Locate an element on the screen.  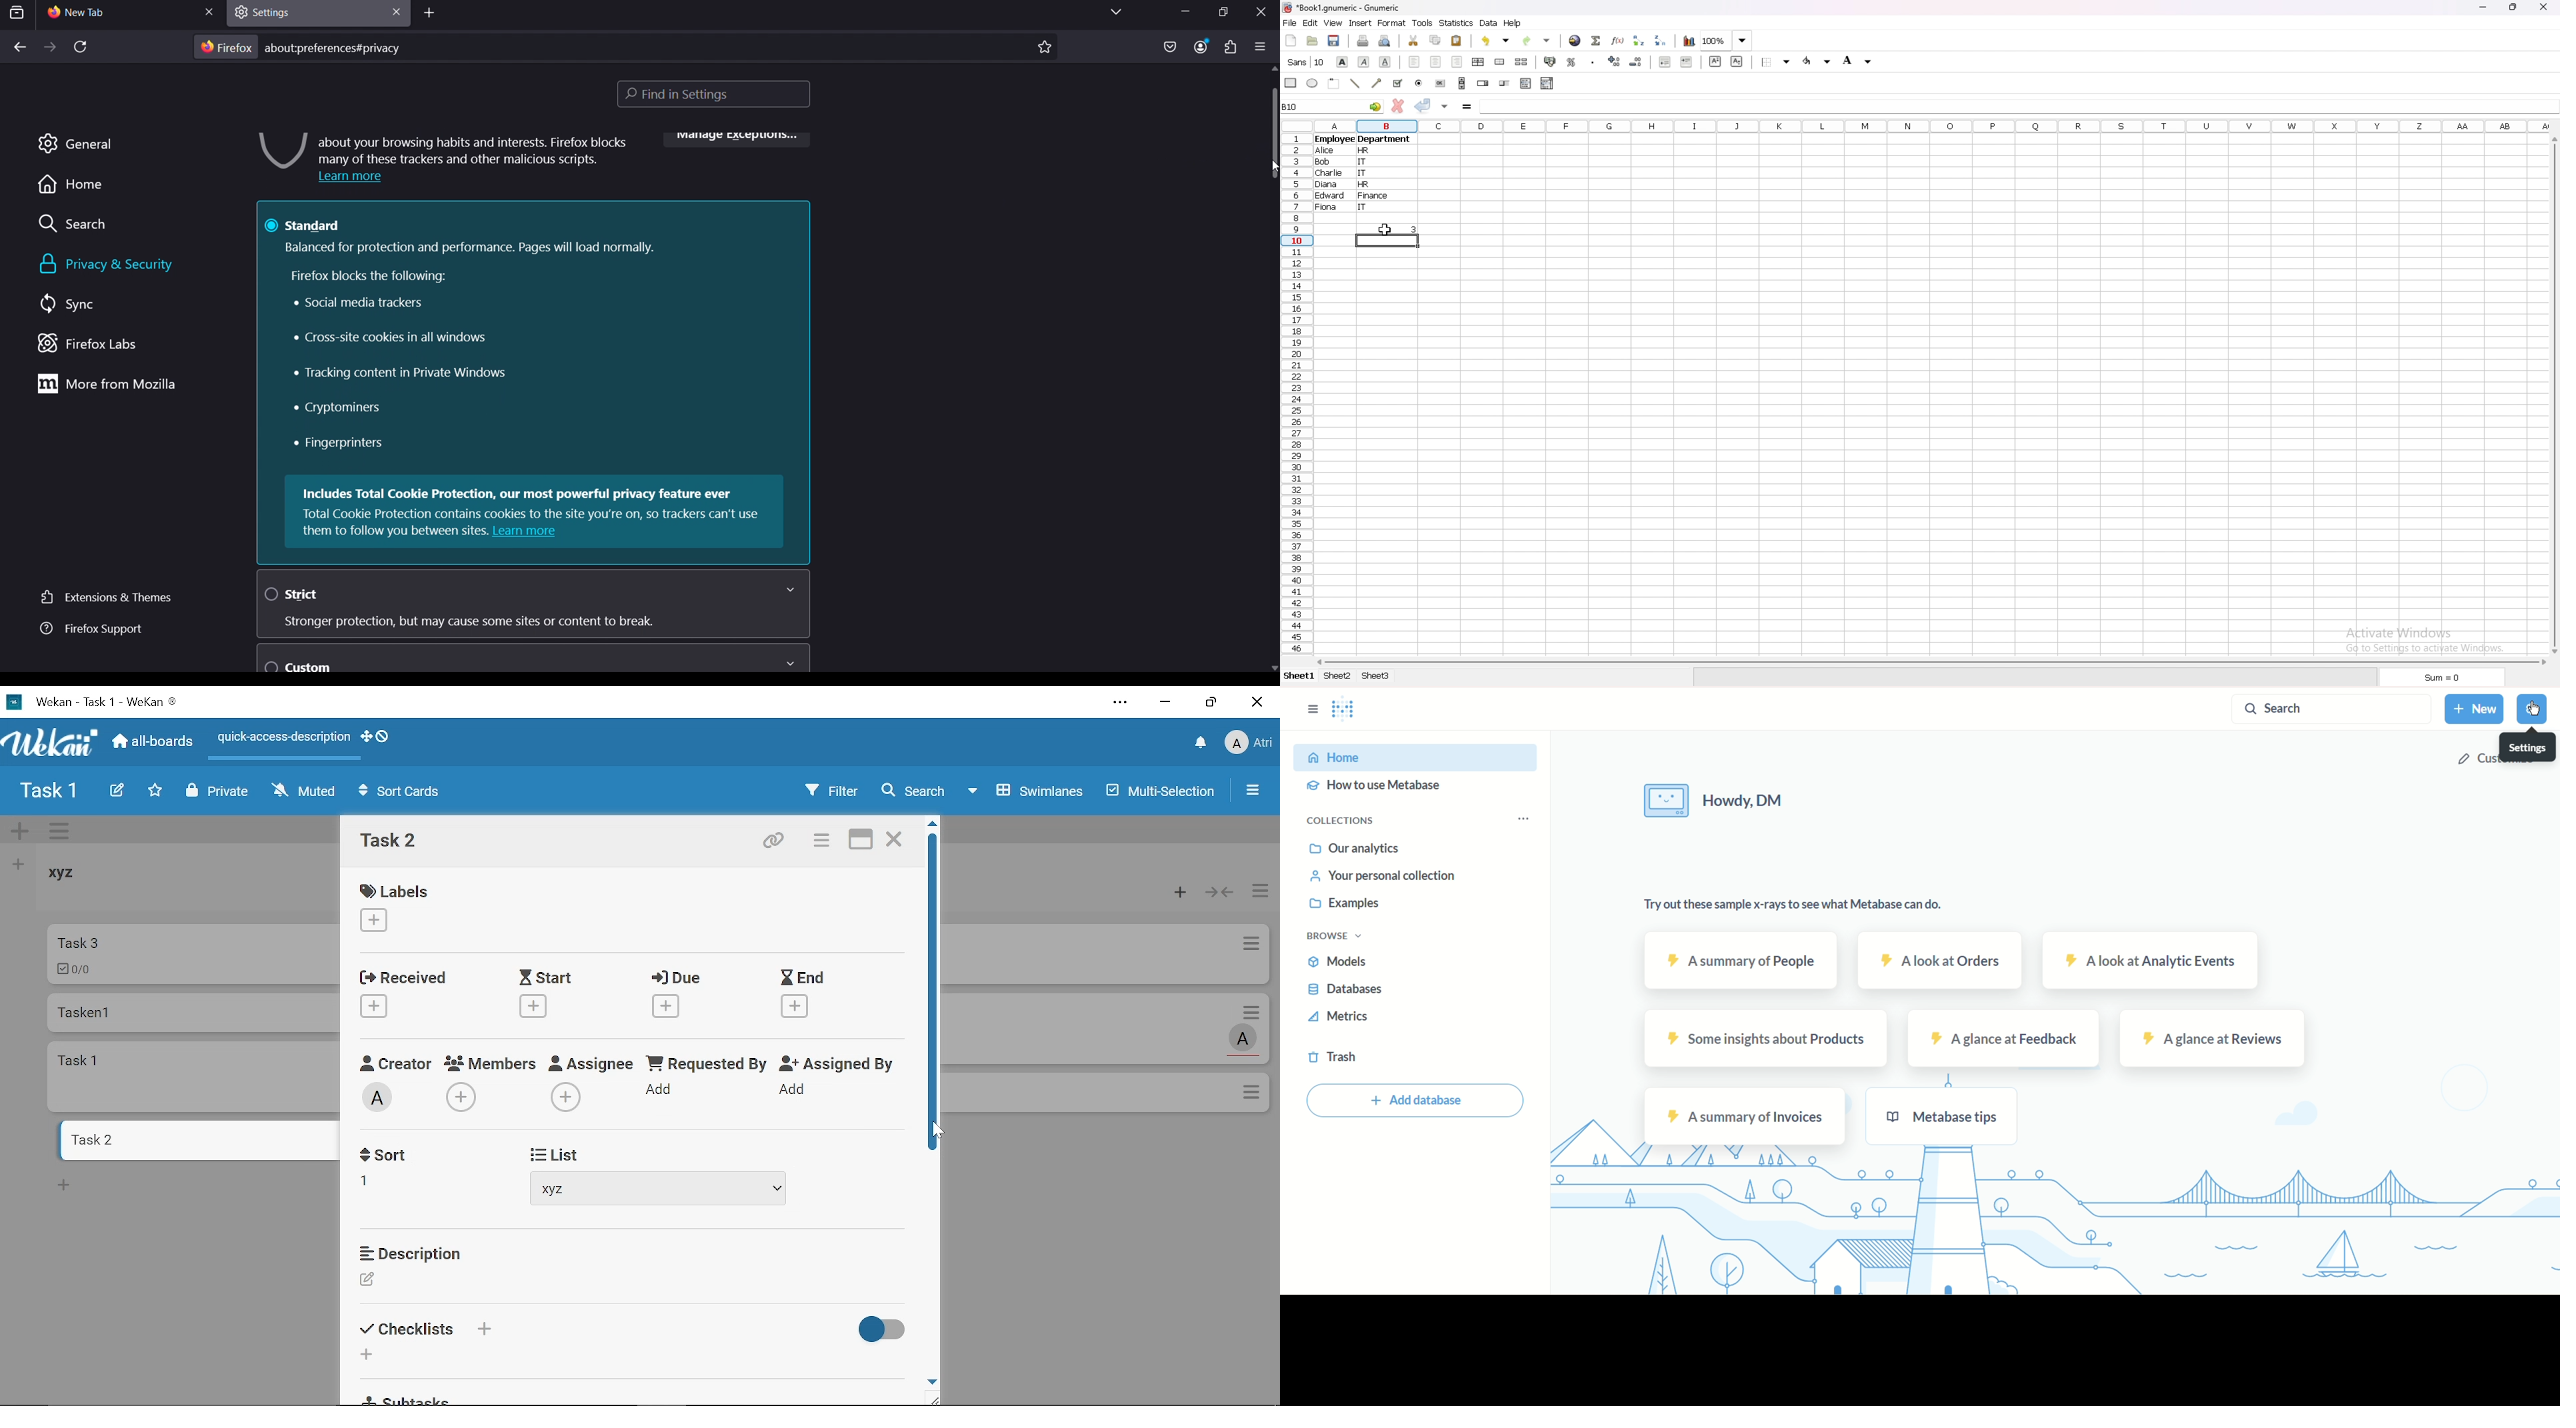
Learn more is located at coordinates (352, 177).